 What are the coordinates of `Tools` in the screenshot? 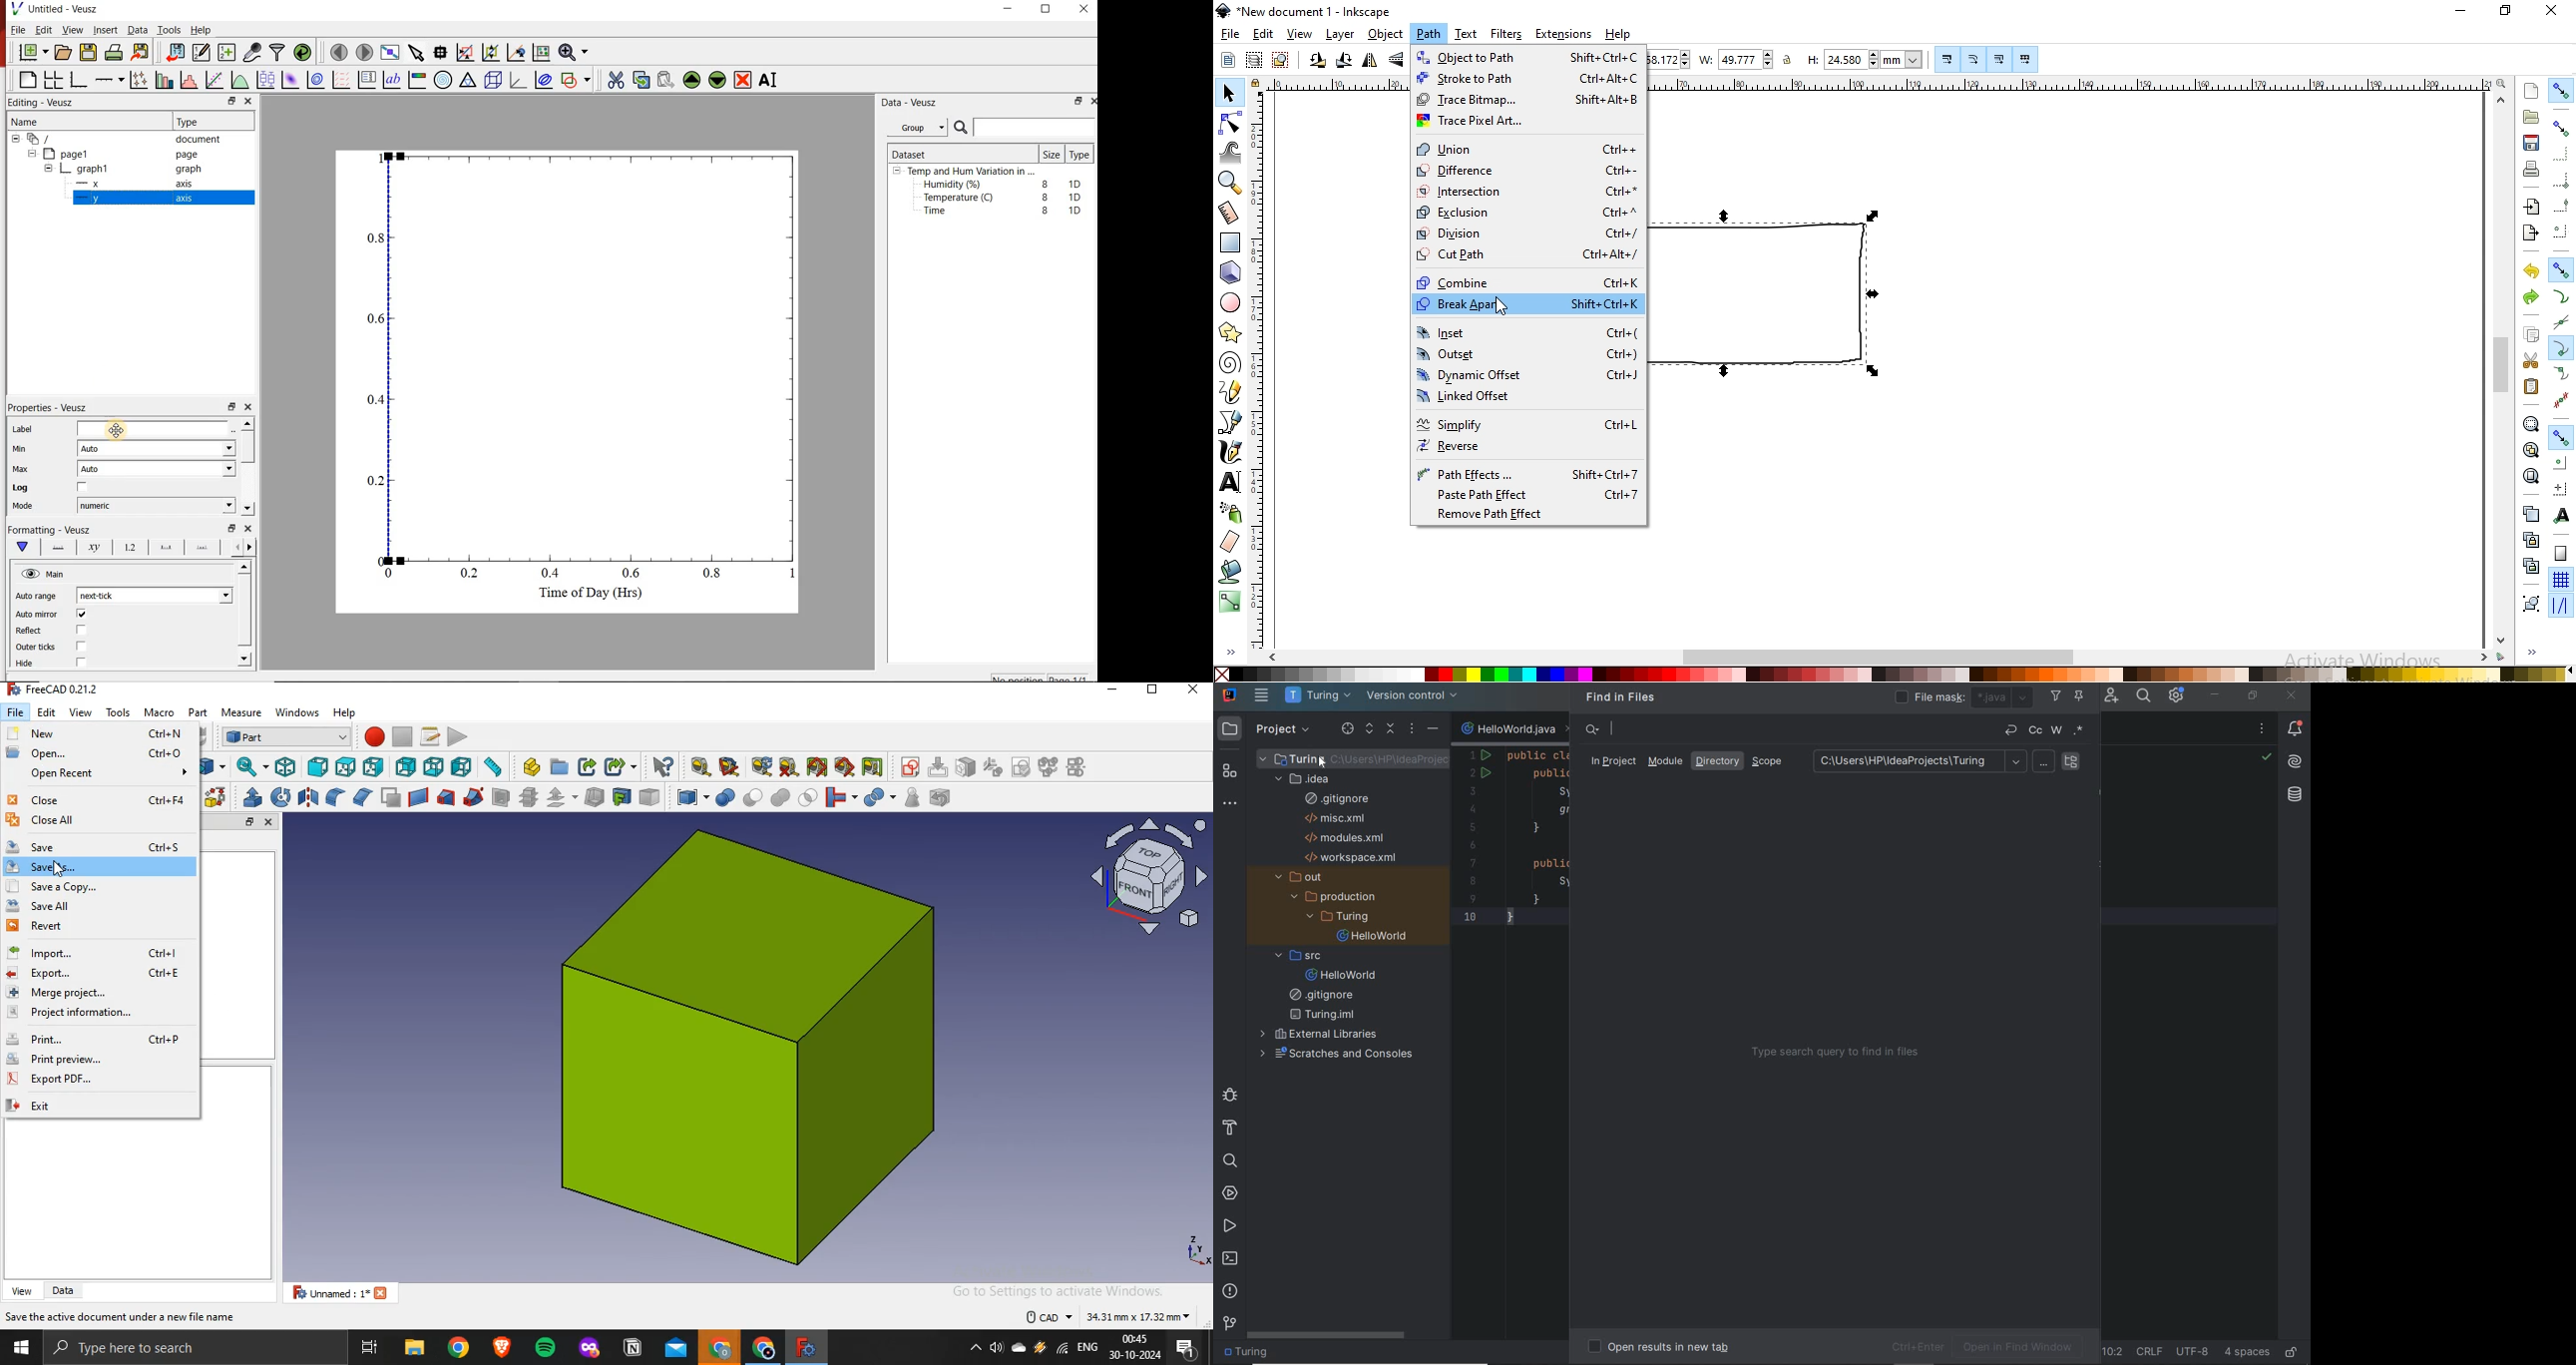 It's located at (168, 30).